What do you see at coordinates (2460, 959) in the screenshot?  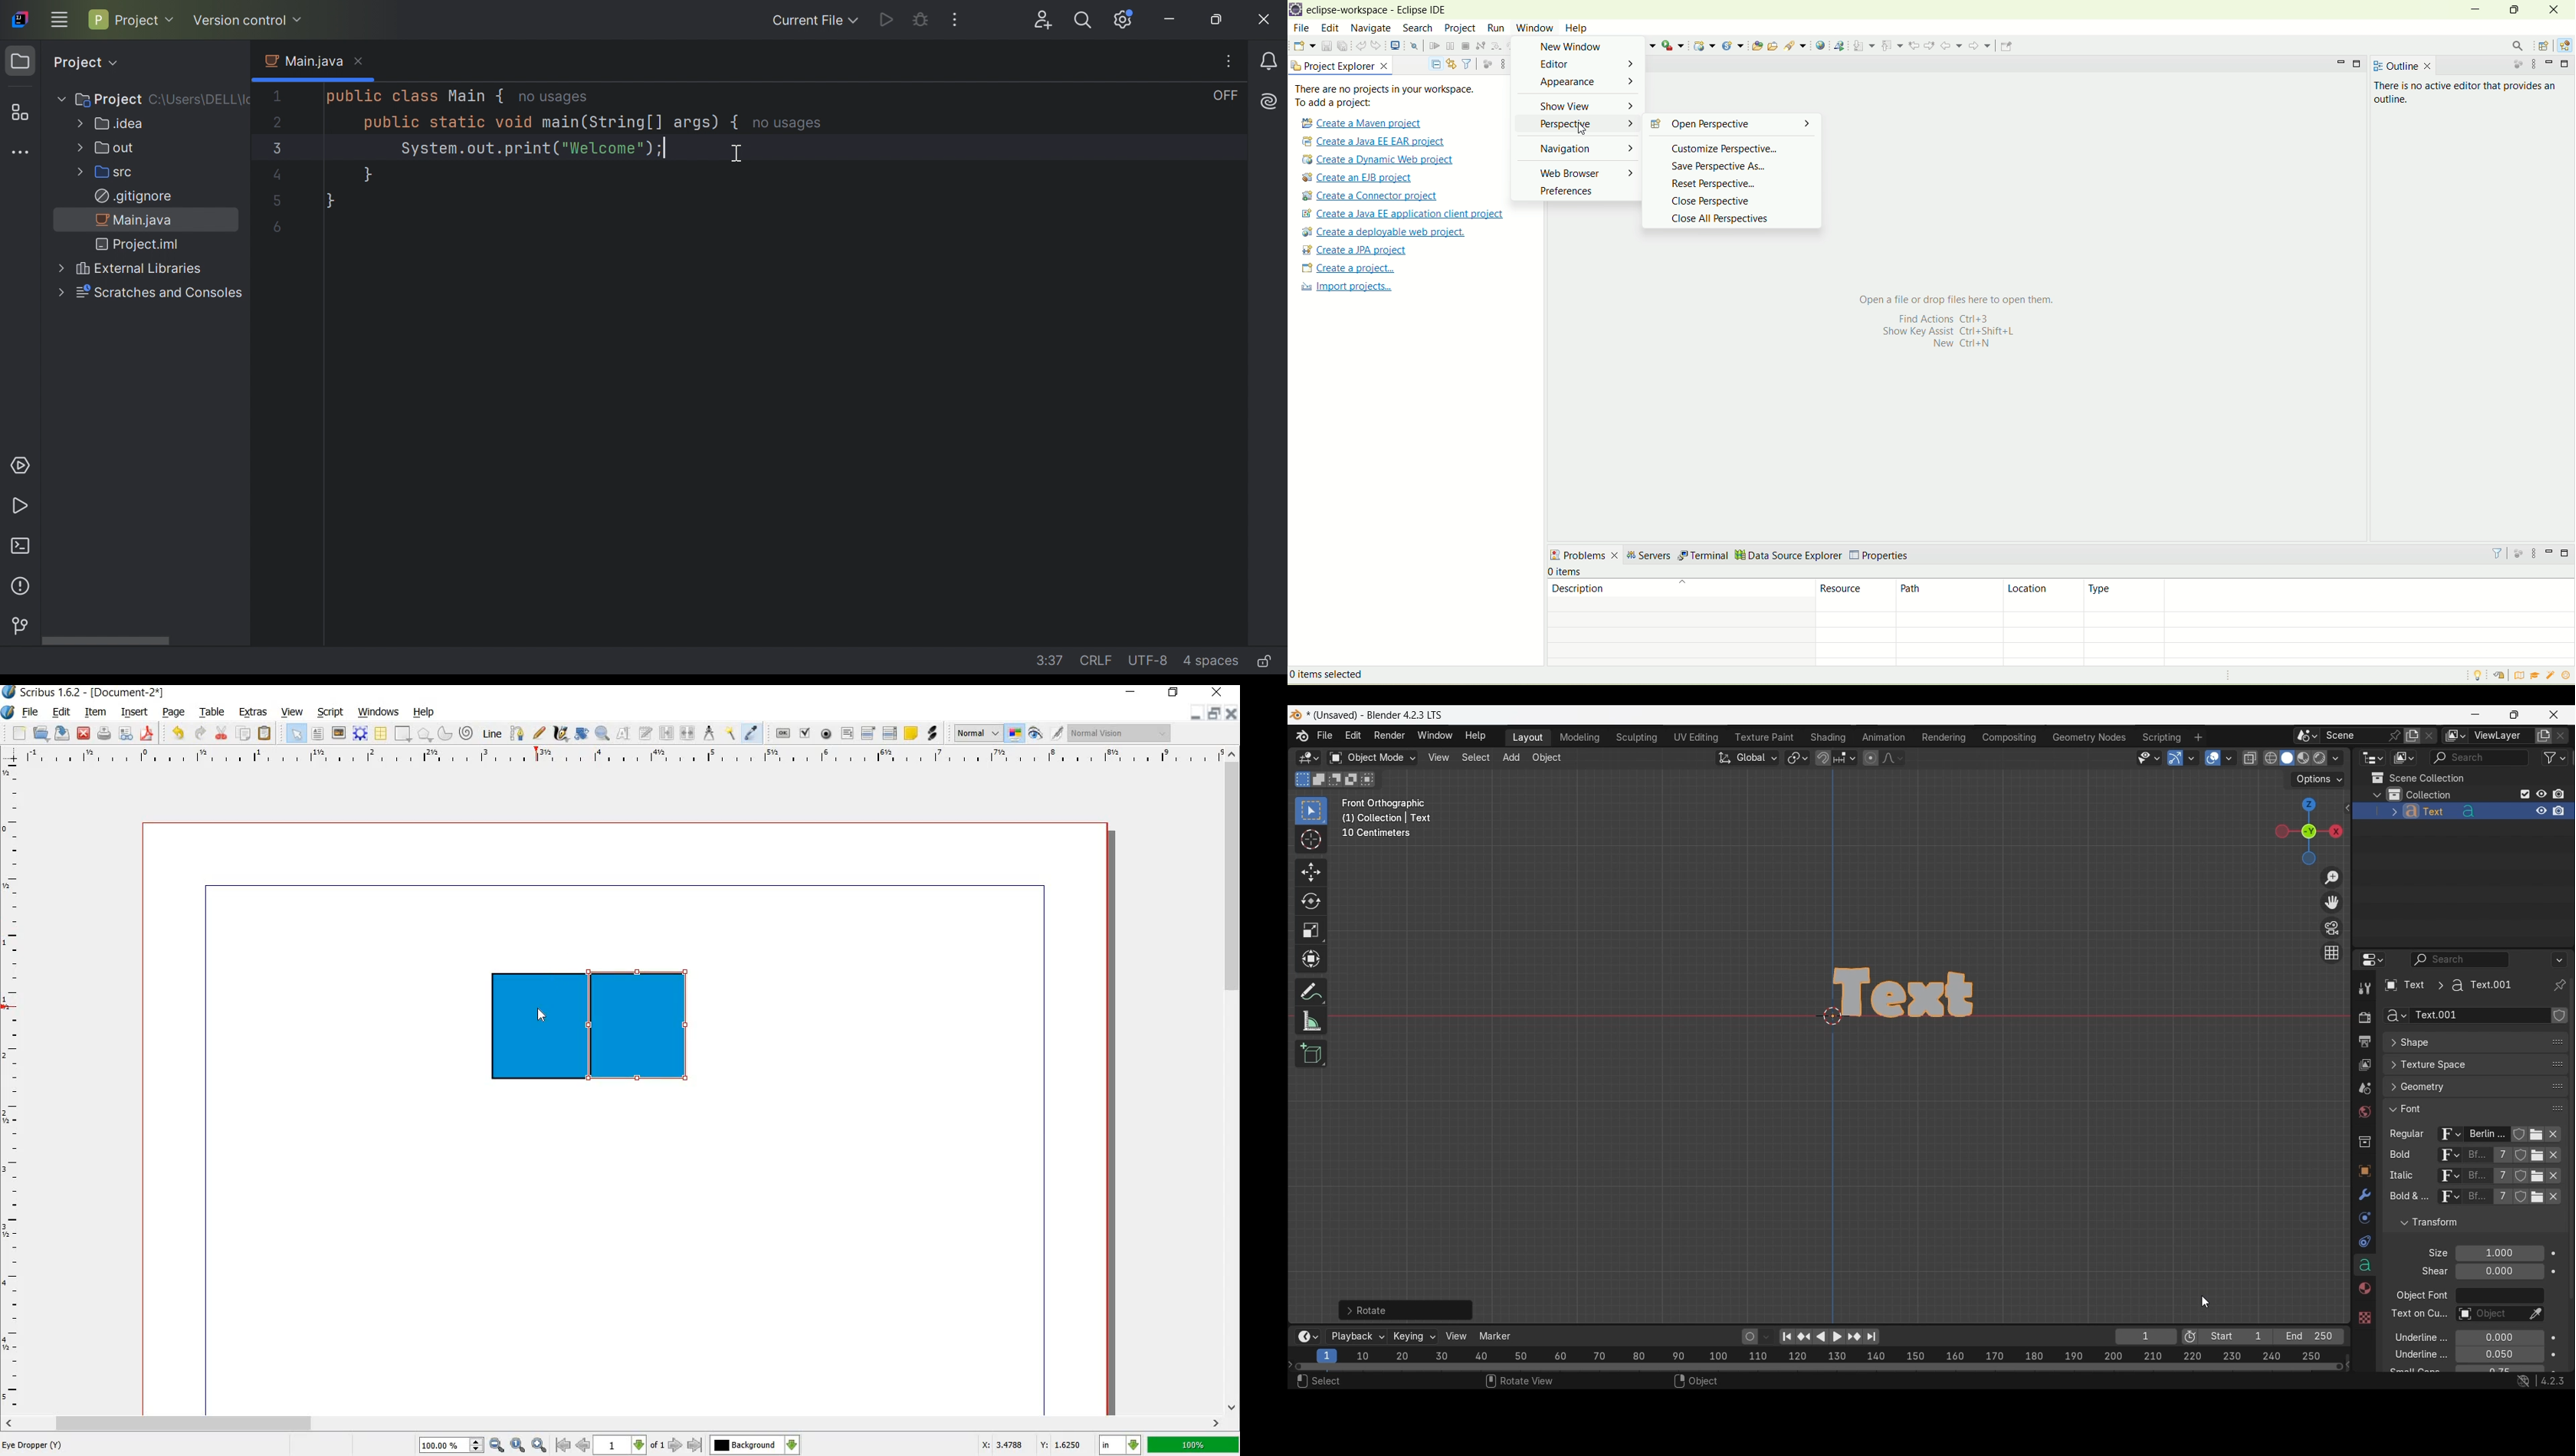 I see `Display filter` at bounding box center [2460, 959].